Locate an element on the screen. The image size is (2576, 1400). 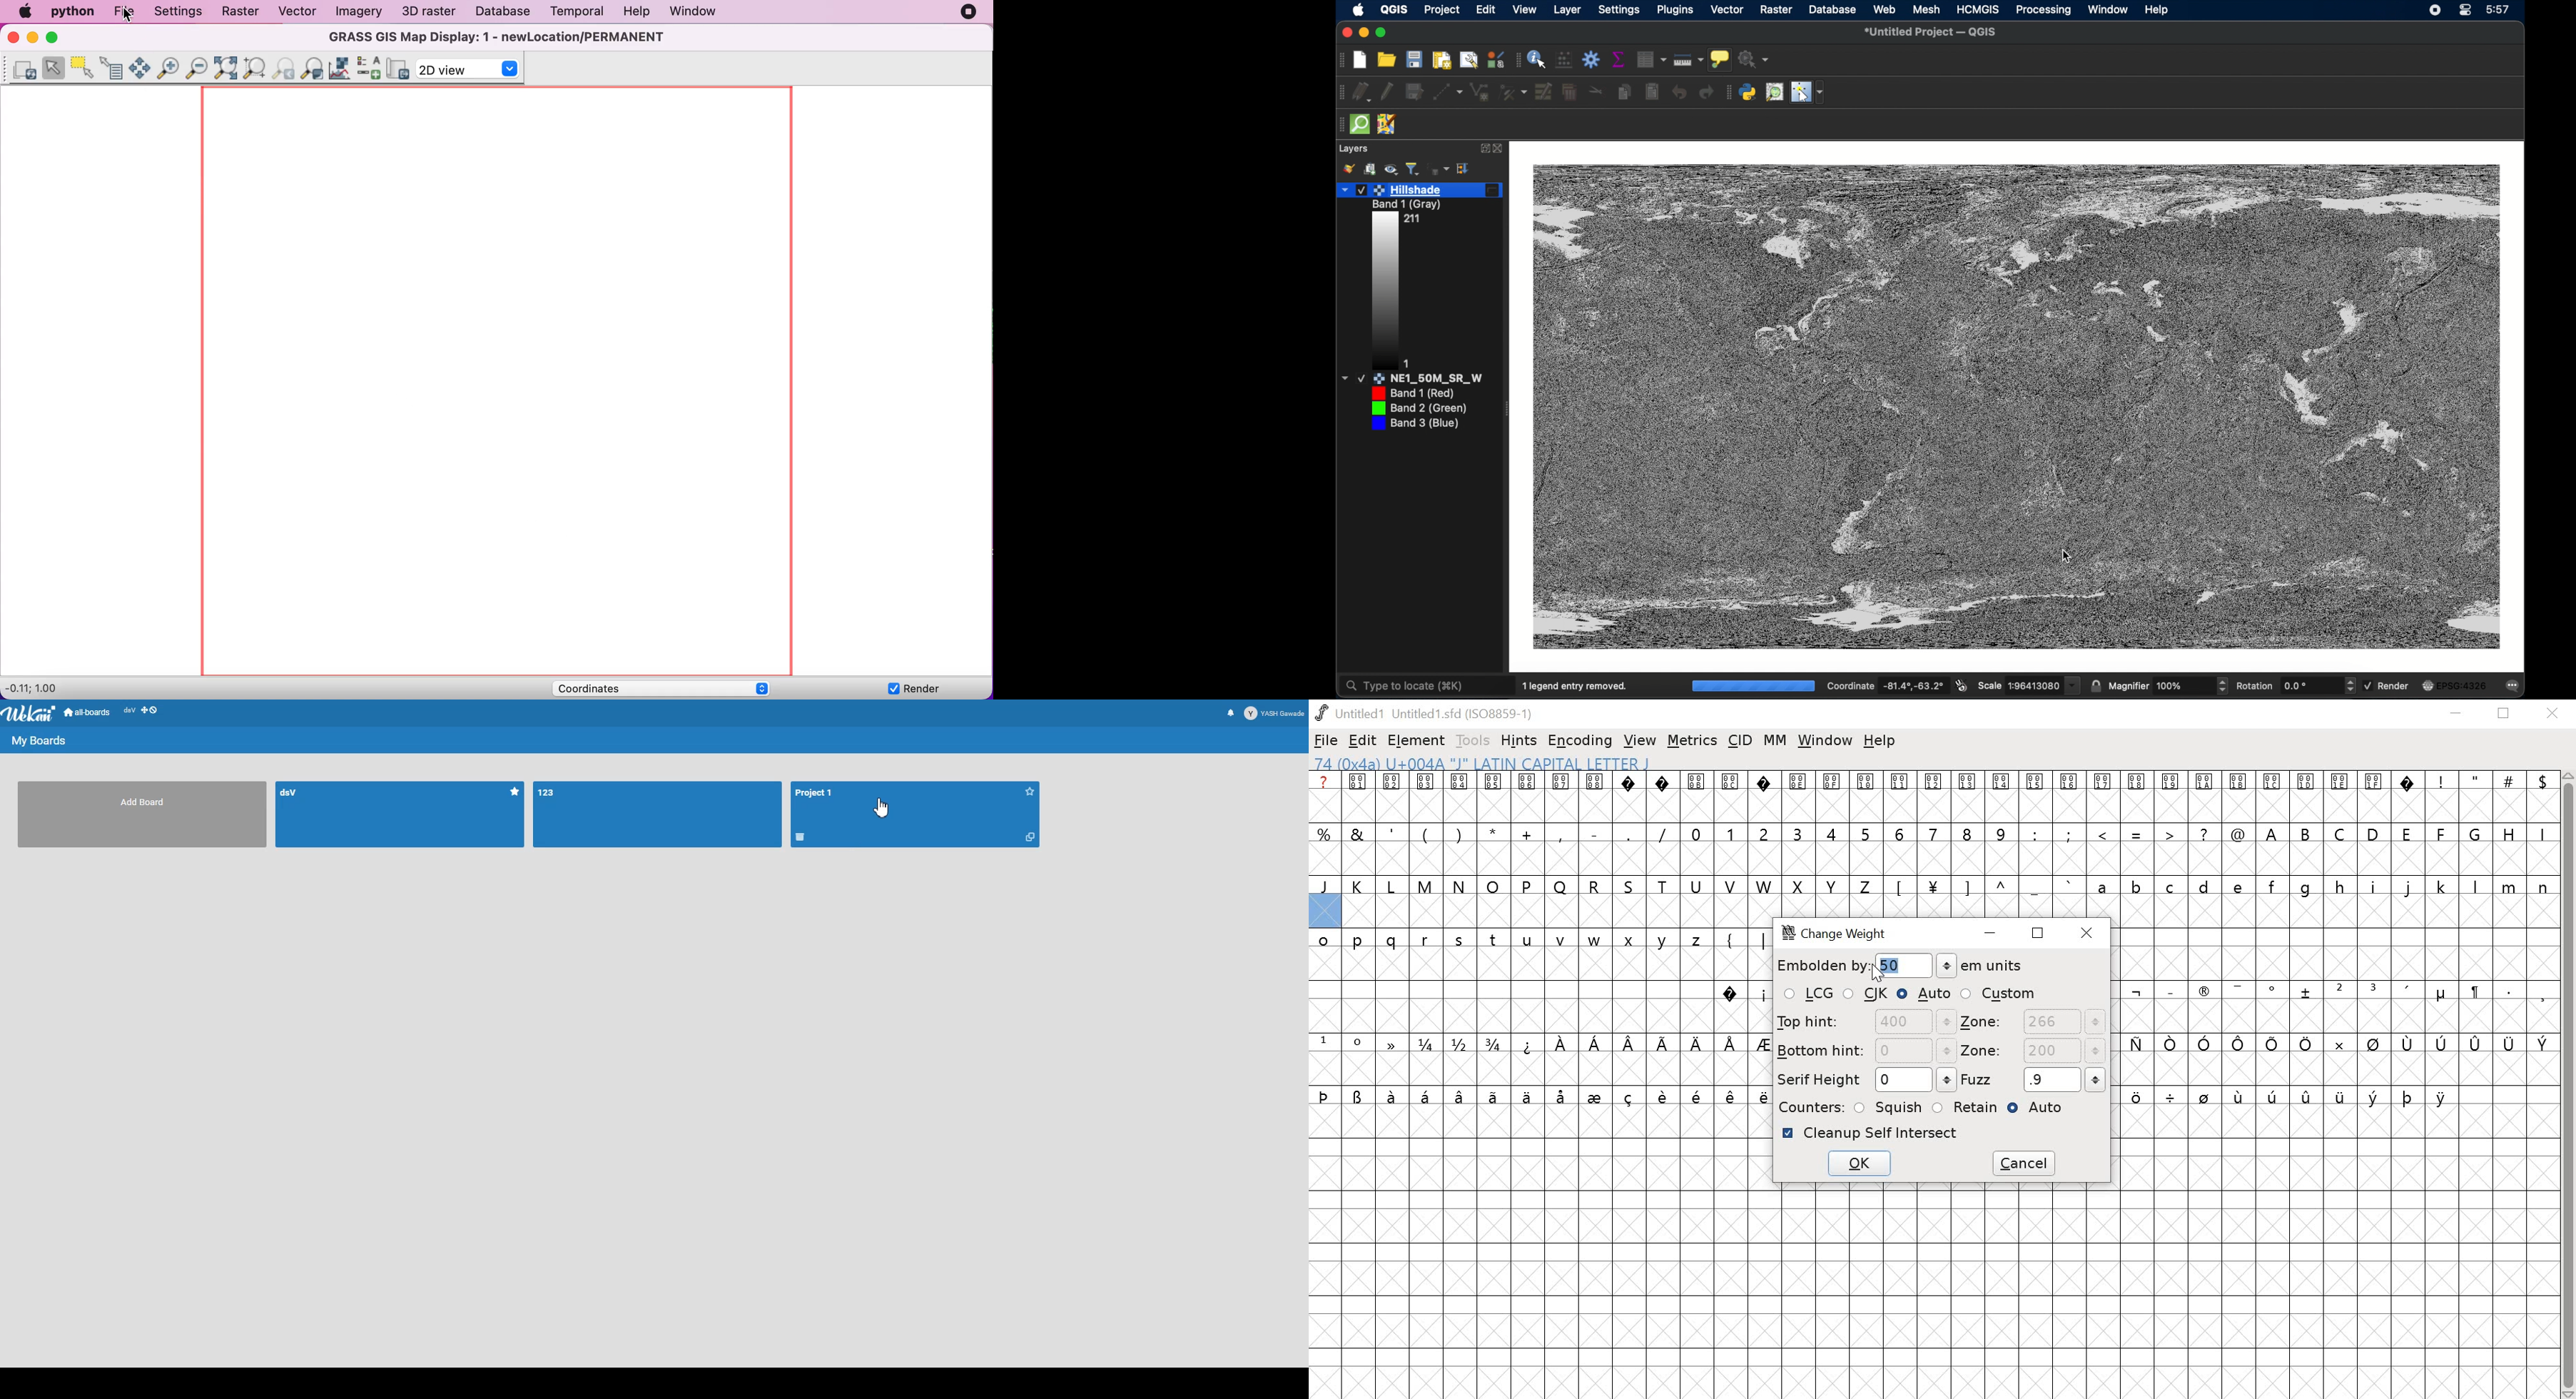
drag handle is located at coordinates (1339, 124).